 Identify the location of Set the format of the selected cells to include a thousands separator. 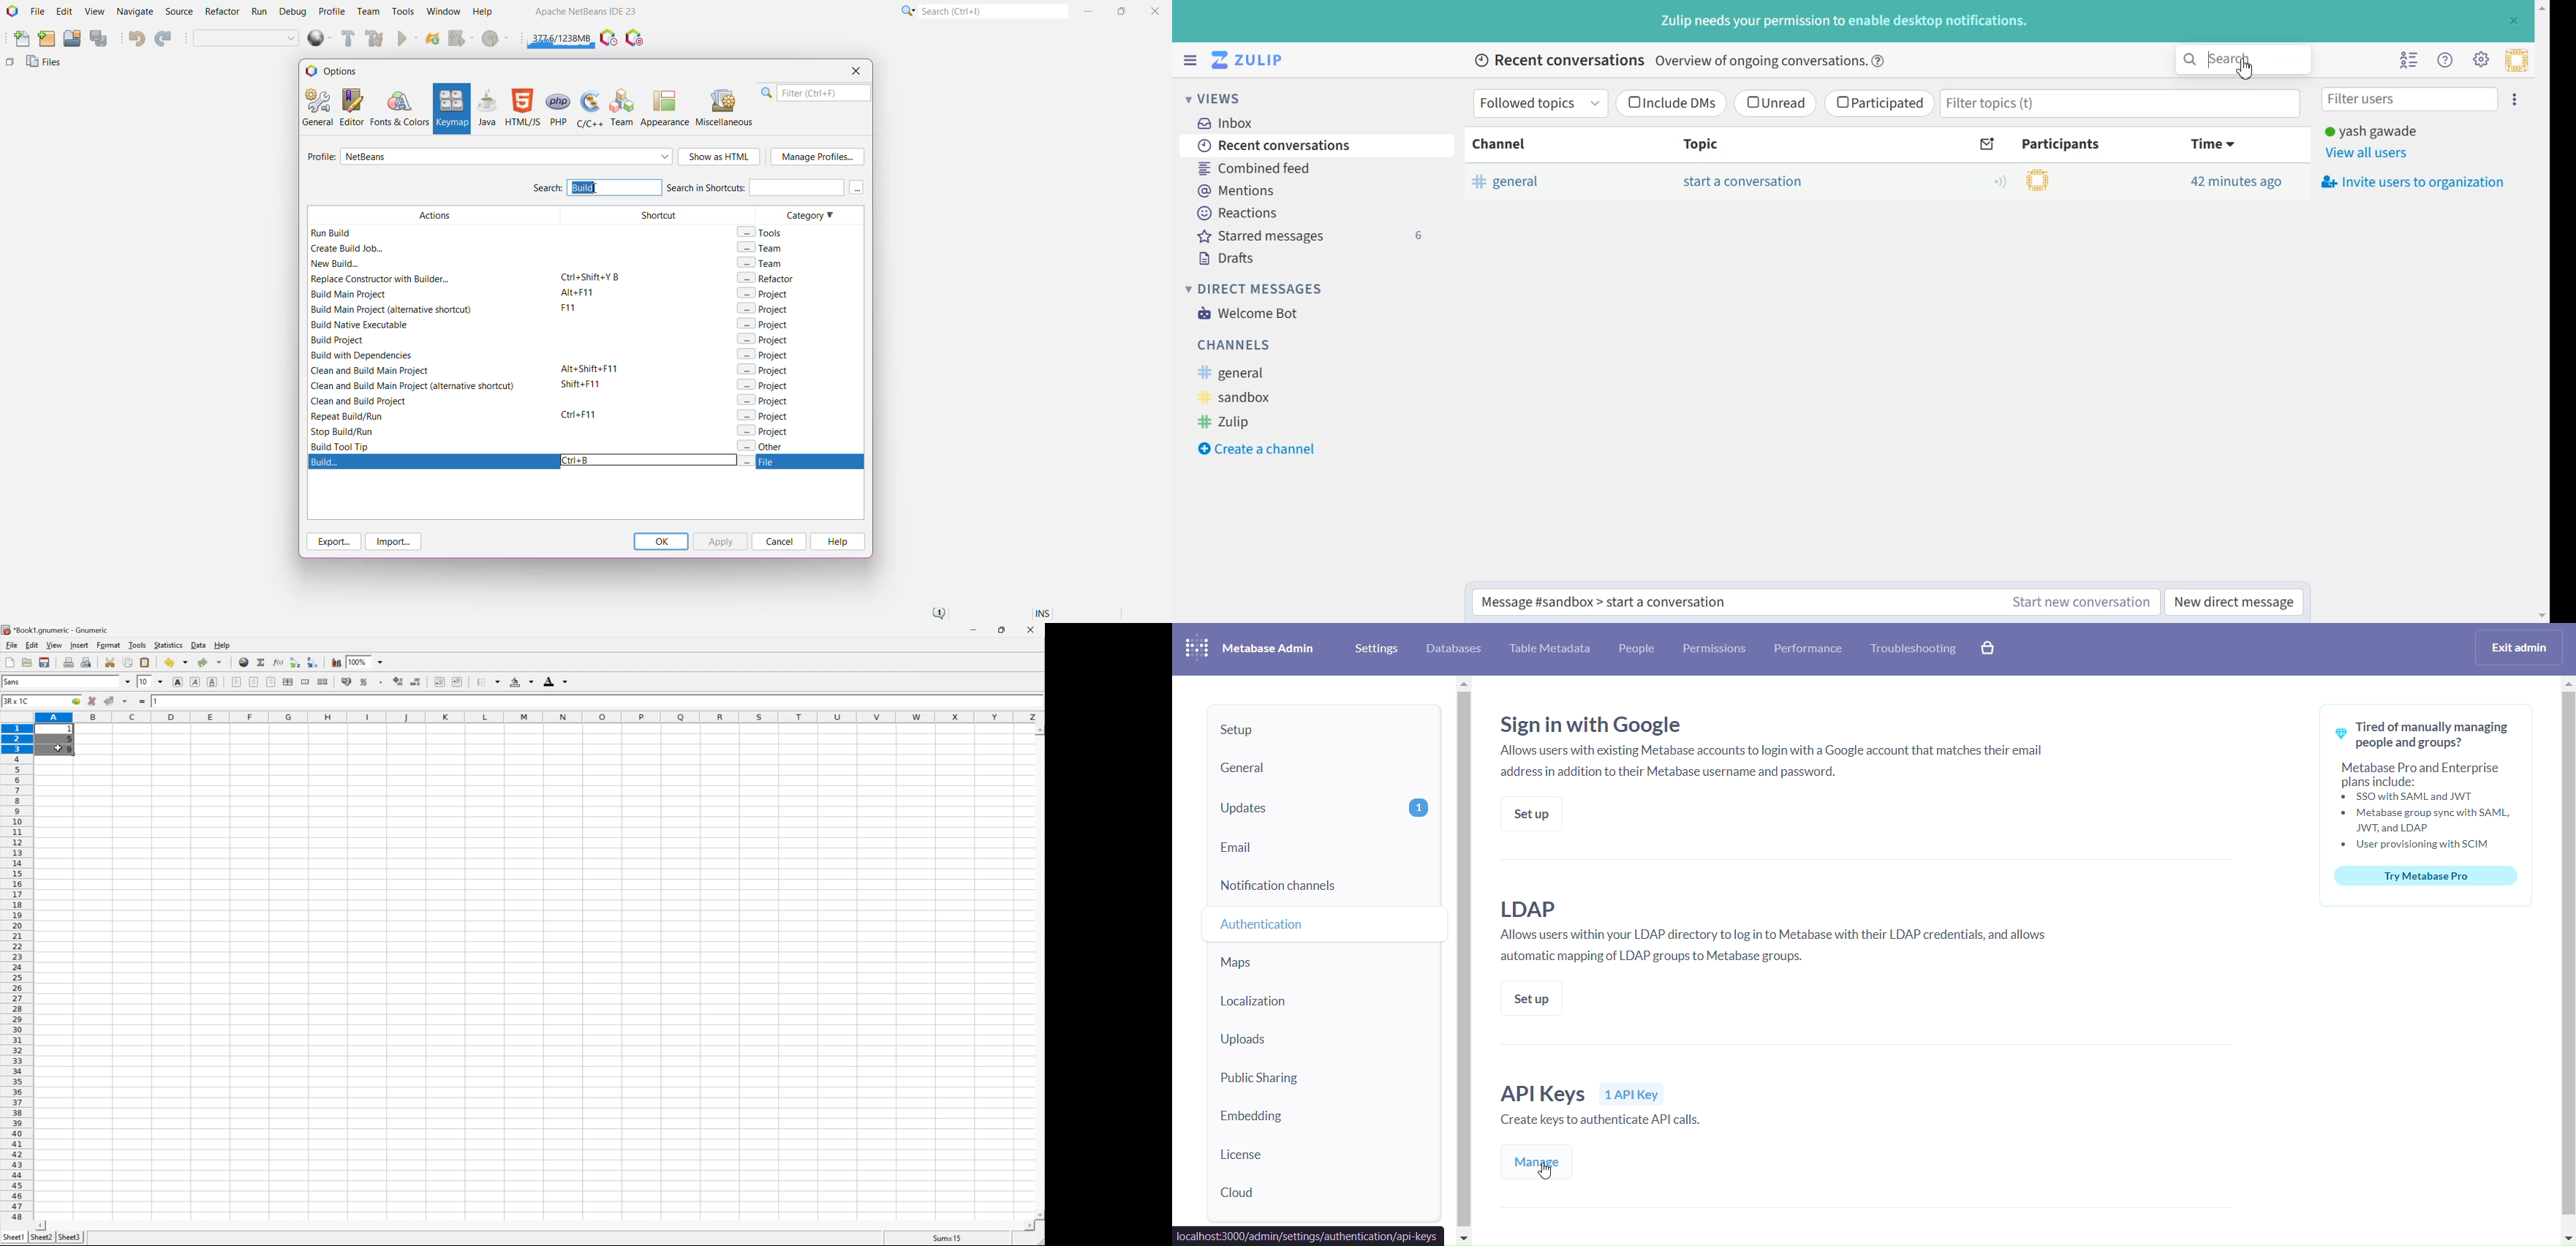
(382, 682).